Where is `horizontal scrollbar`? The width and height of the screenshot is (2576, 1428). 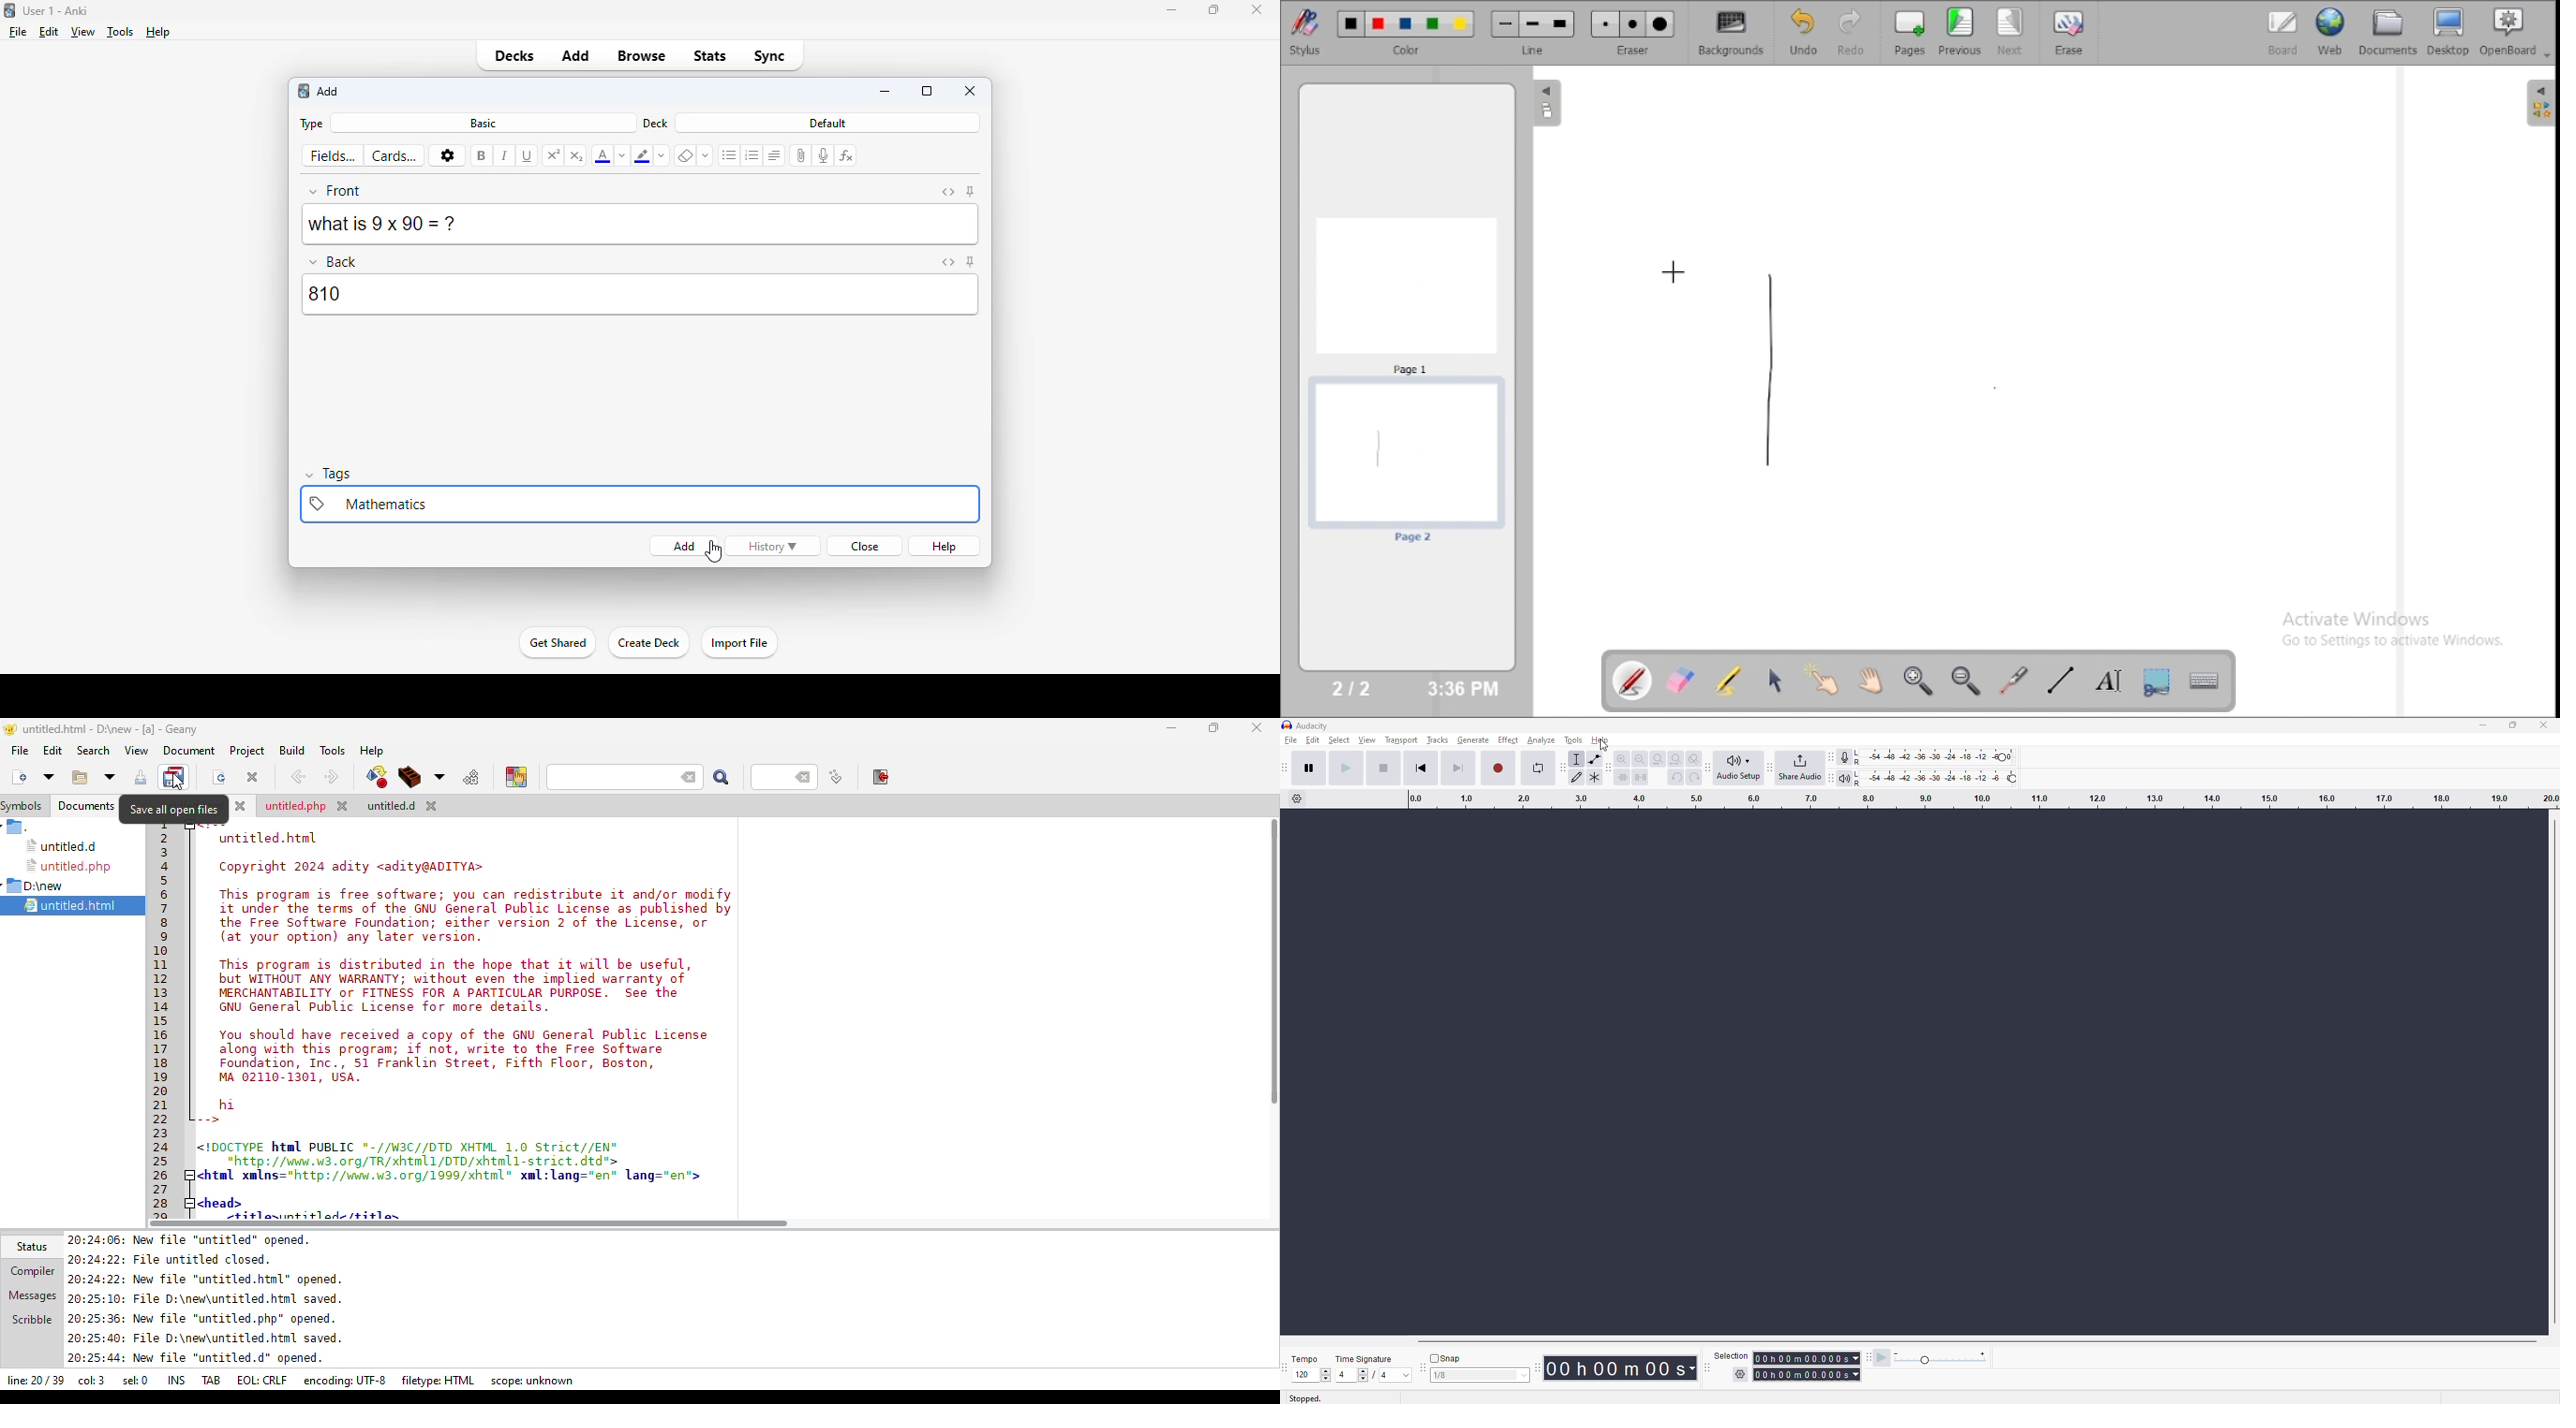
horizontal scrollbar is located at coordinates (1977, 1339).